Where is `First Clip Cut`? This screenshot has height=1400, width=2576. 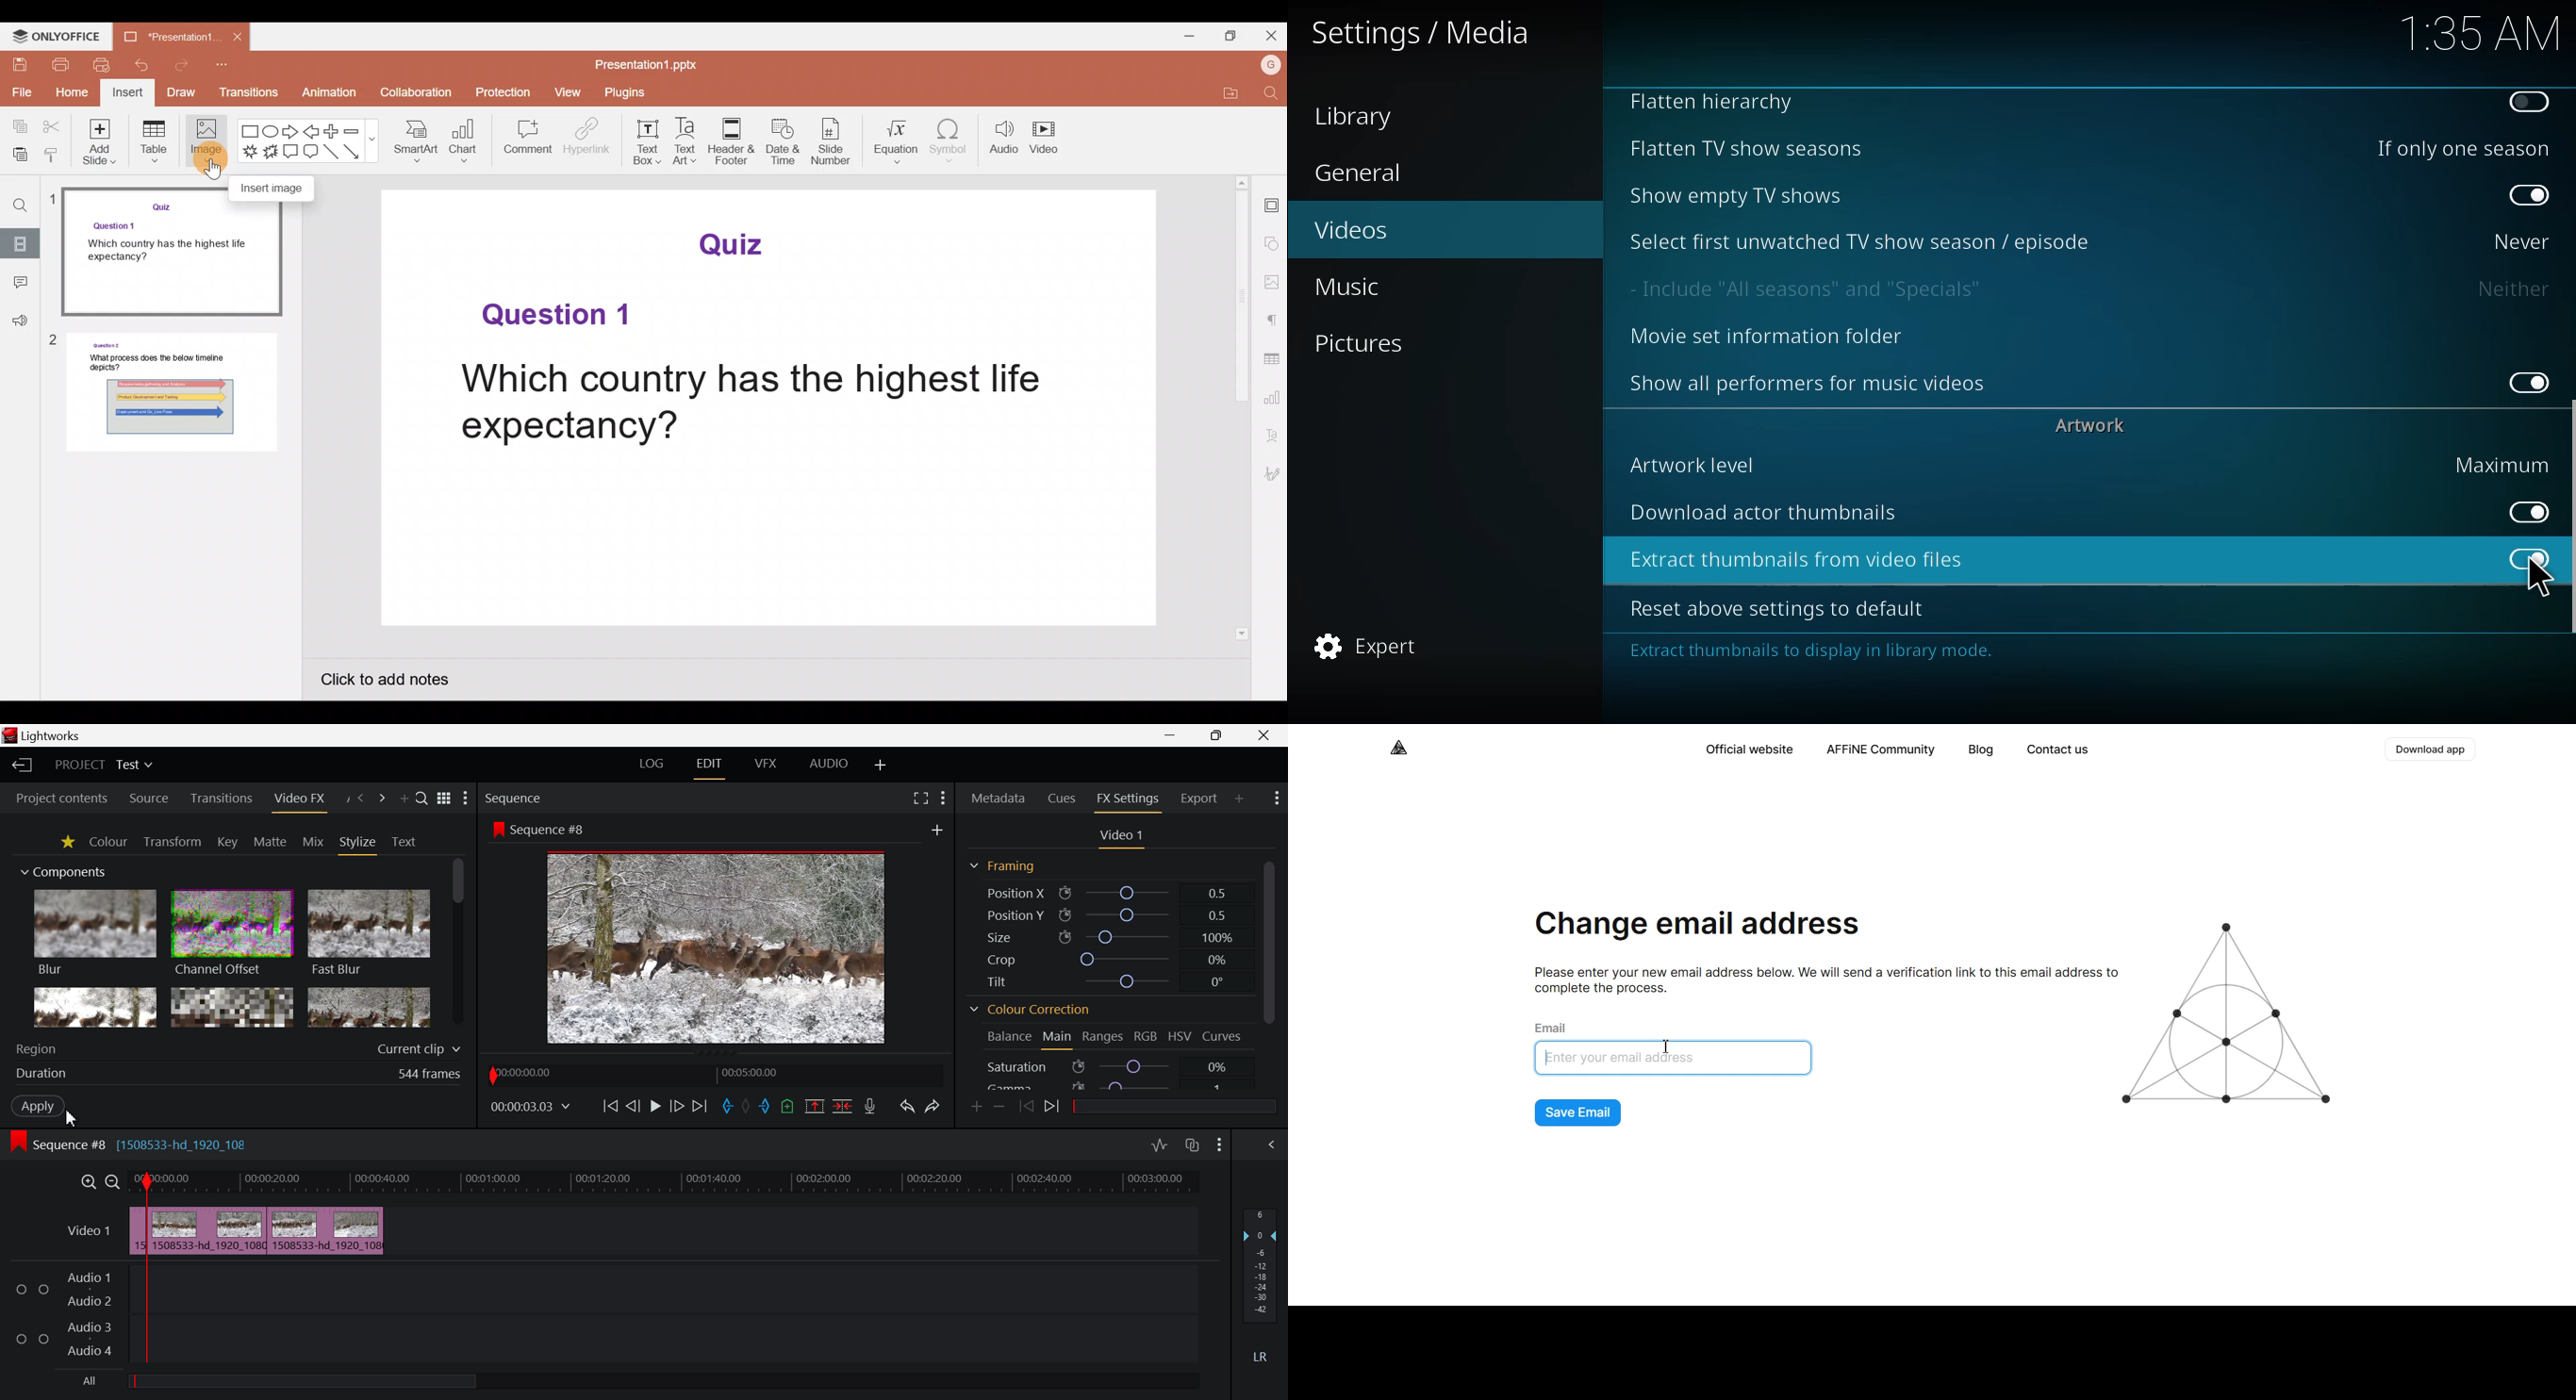
First Clip Cut is located at coordinates (148, 1234).